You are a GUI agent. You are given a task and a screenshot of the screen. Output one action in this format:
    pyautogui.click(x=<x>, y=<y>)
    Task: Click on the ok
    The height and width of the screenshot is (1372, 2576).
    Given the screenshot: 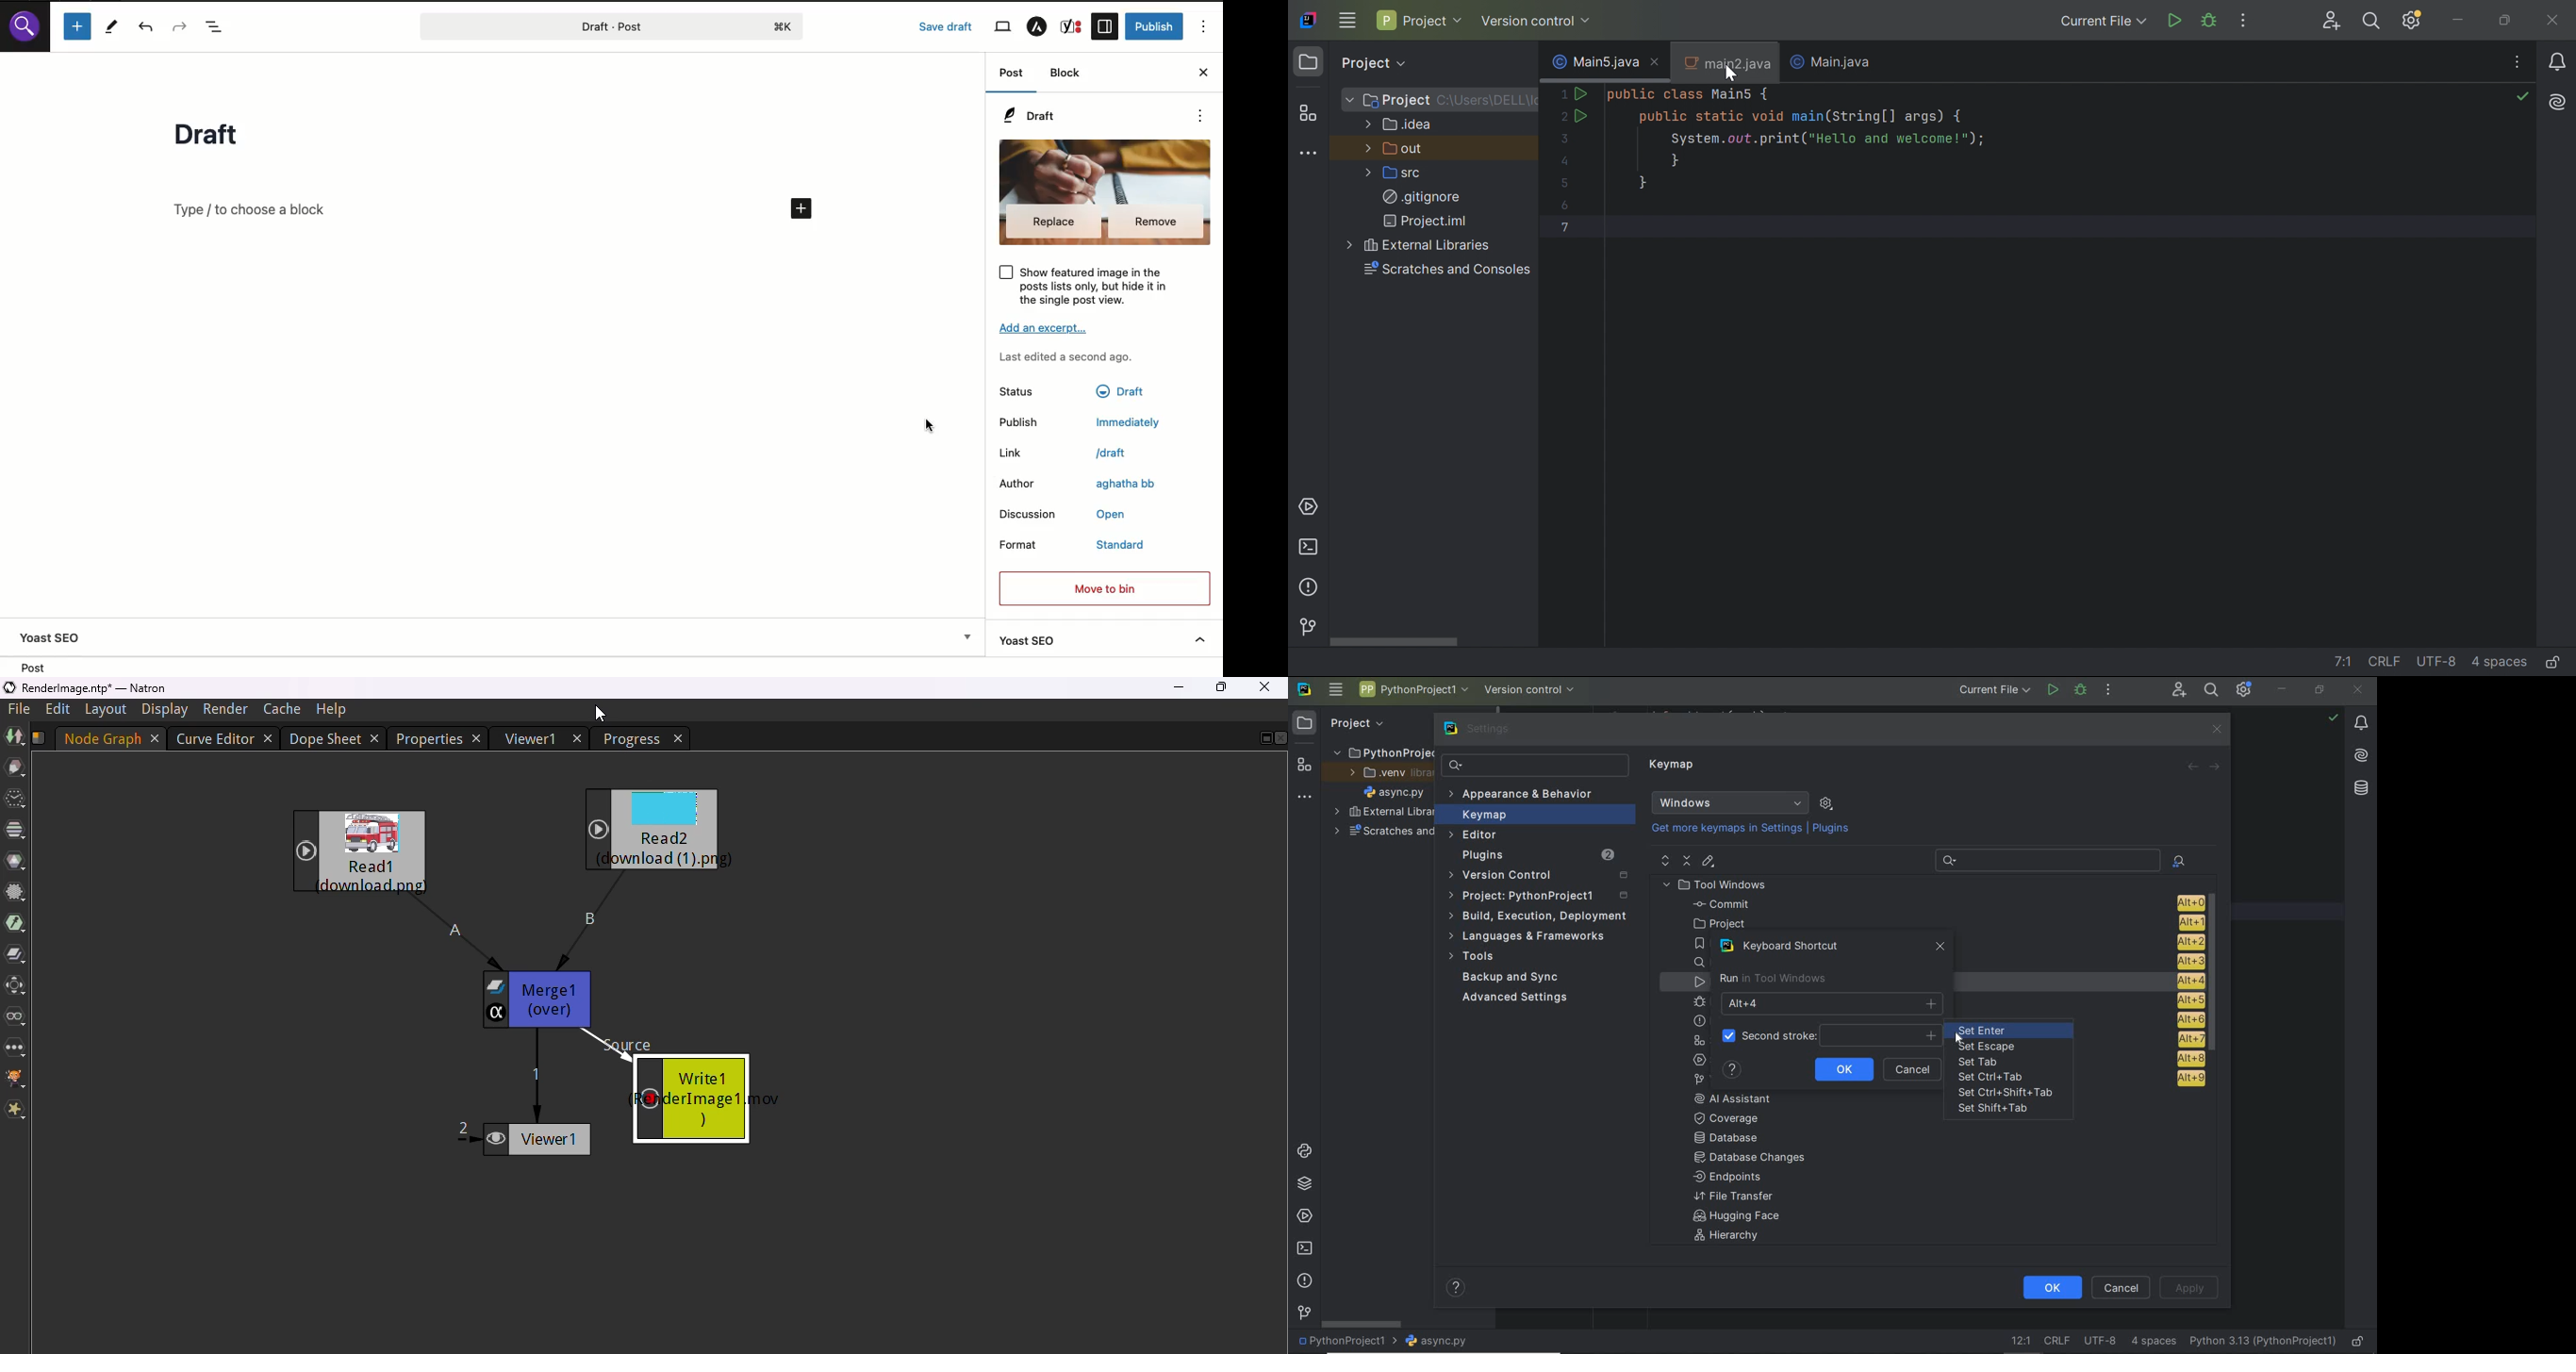 What is the action you would take?
    pyautogui.click(x=2051, y=1288)
    